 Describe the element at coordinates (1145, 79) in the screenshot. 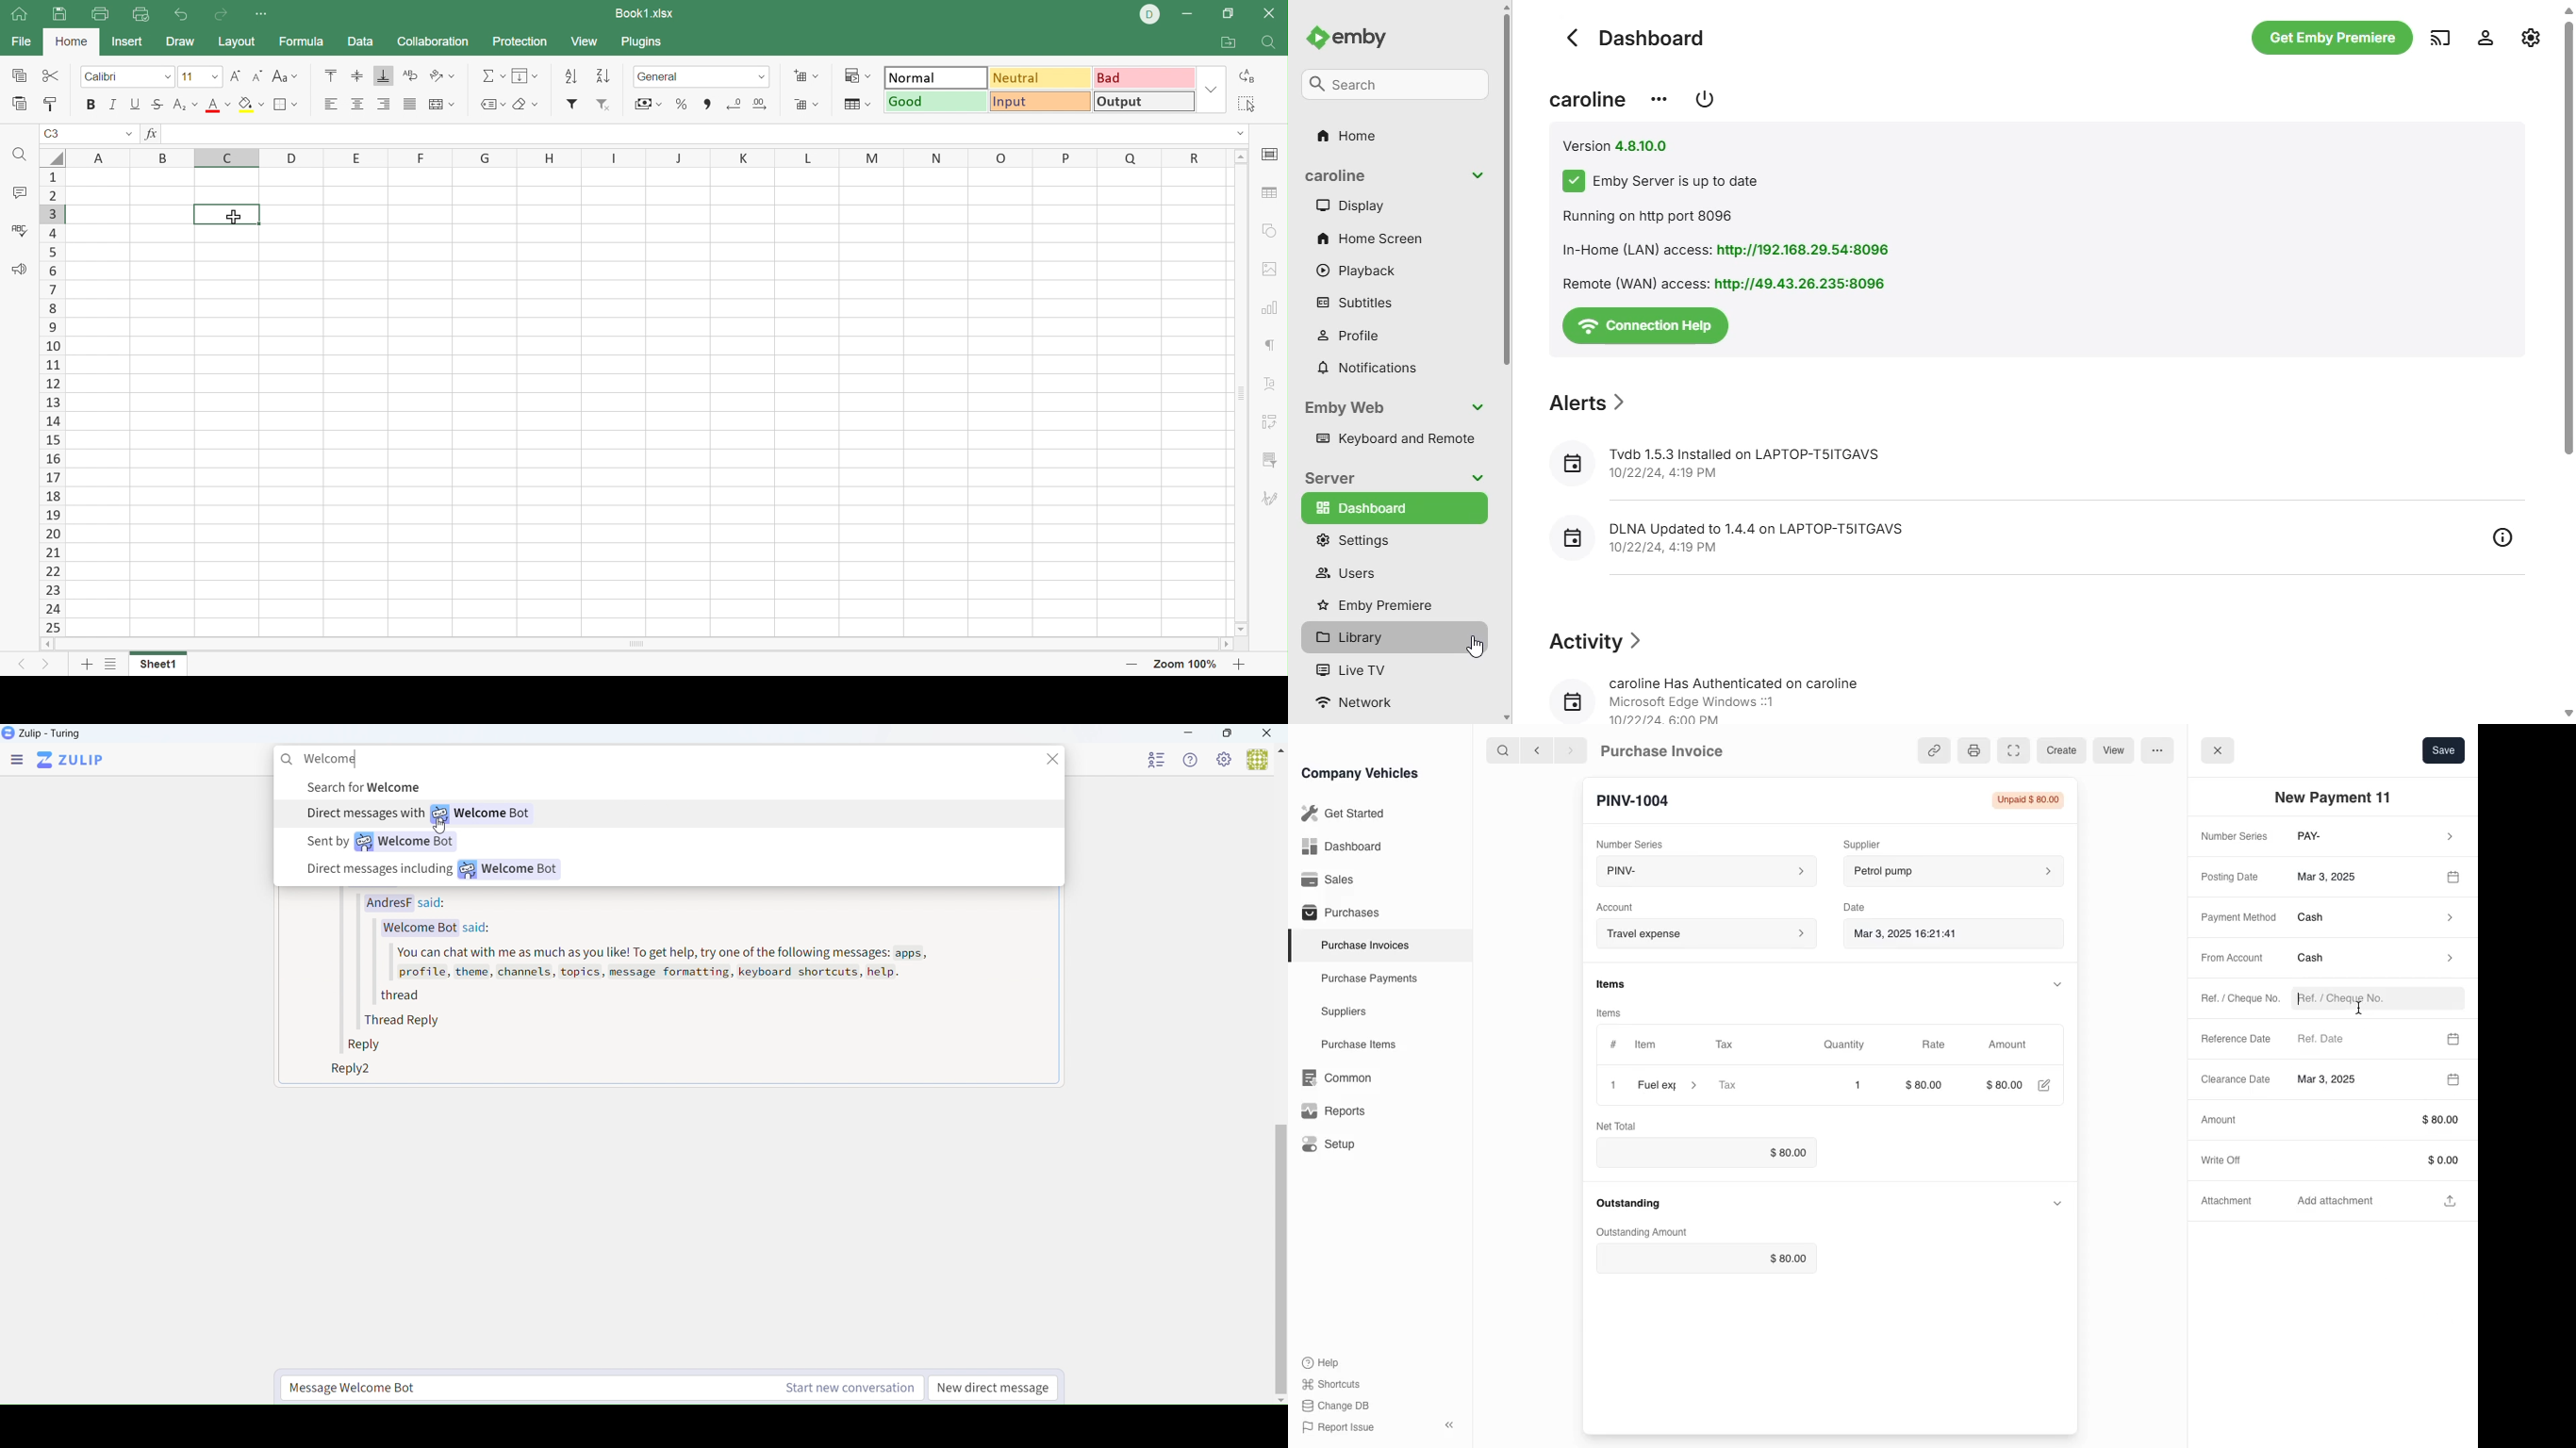

I see `Bad` at that location.